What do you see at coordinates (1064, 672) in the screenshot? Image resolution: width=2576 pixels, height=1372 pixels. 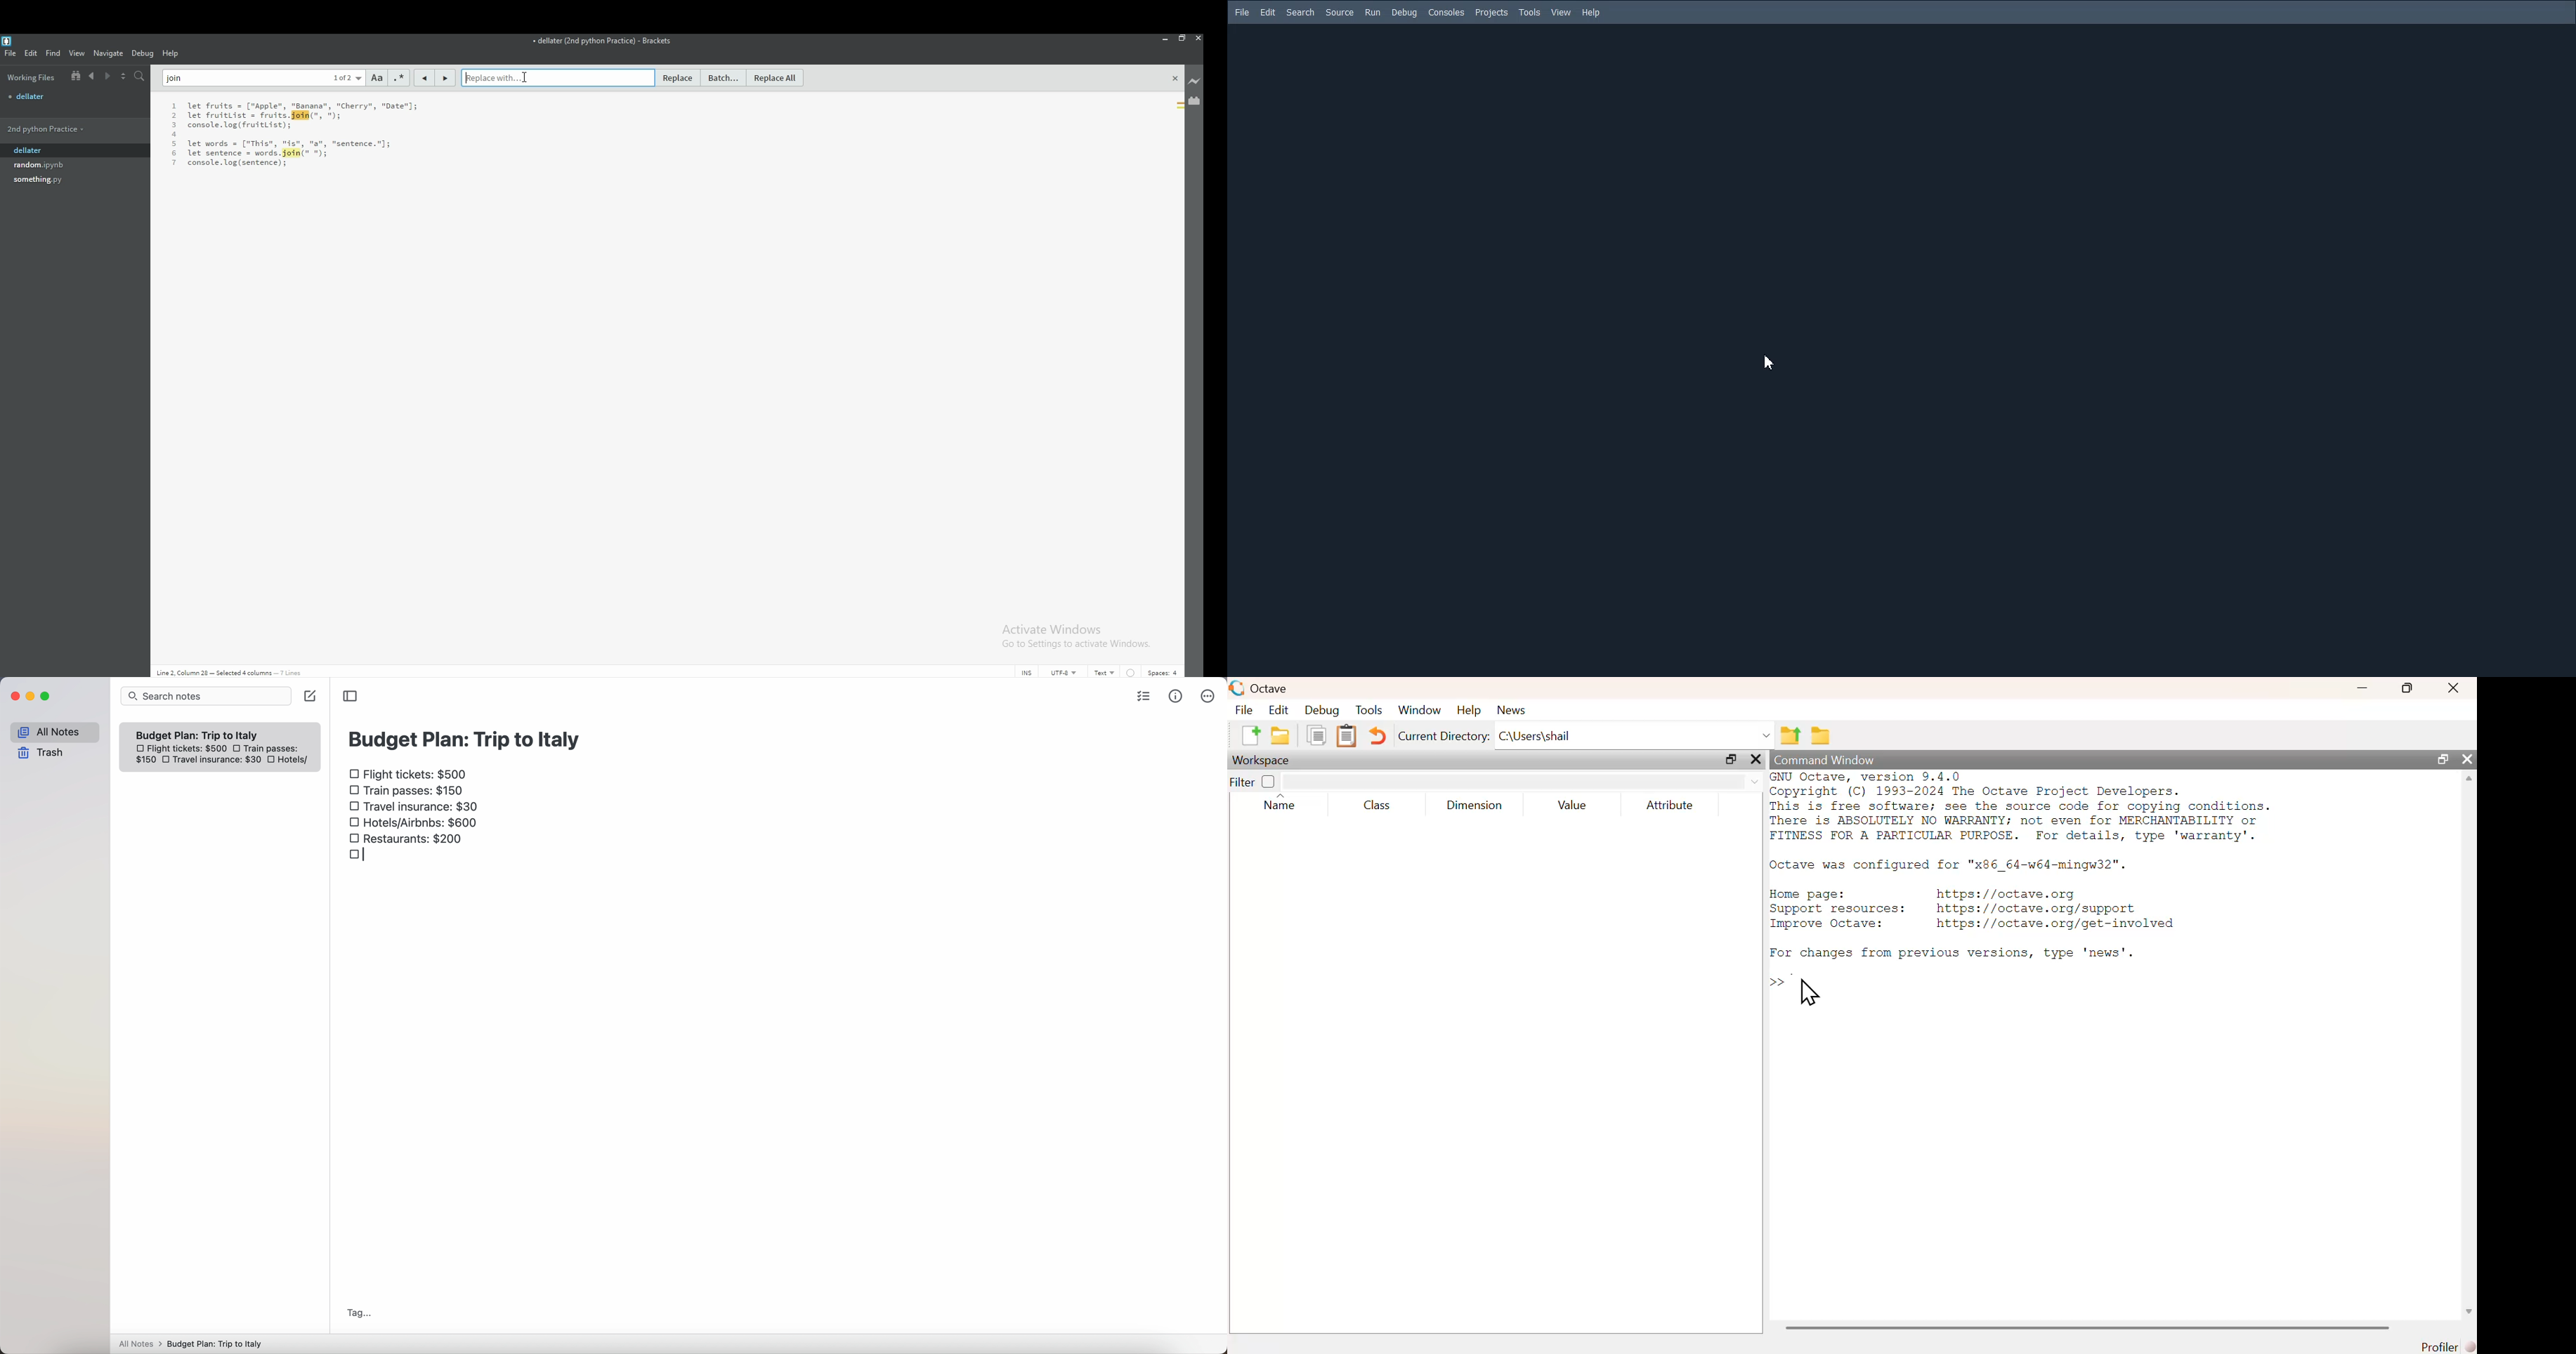 I see `encoding` at bounding box center [1064, 672].